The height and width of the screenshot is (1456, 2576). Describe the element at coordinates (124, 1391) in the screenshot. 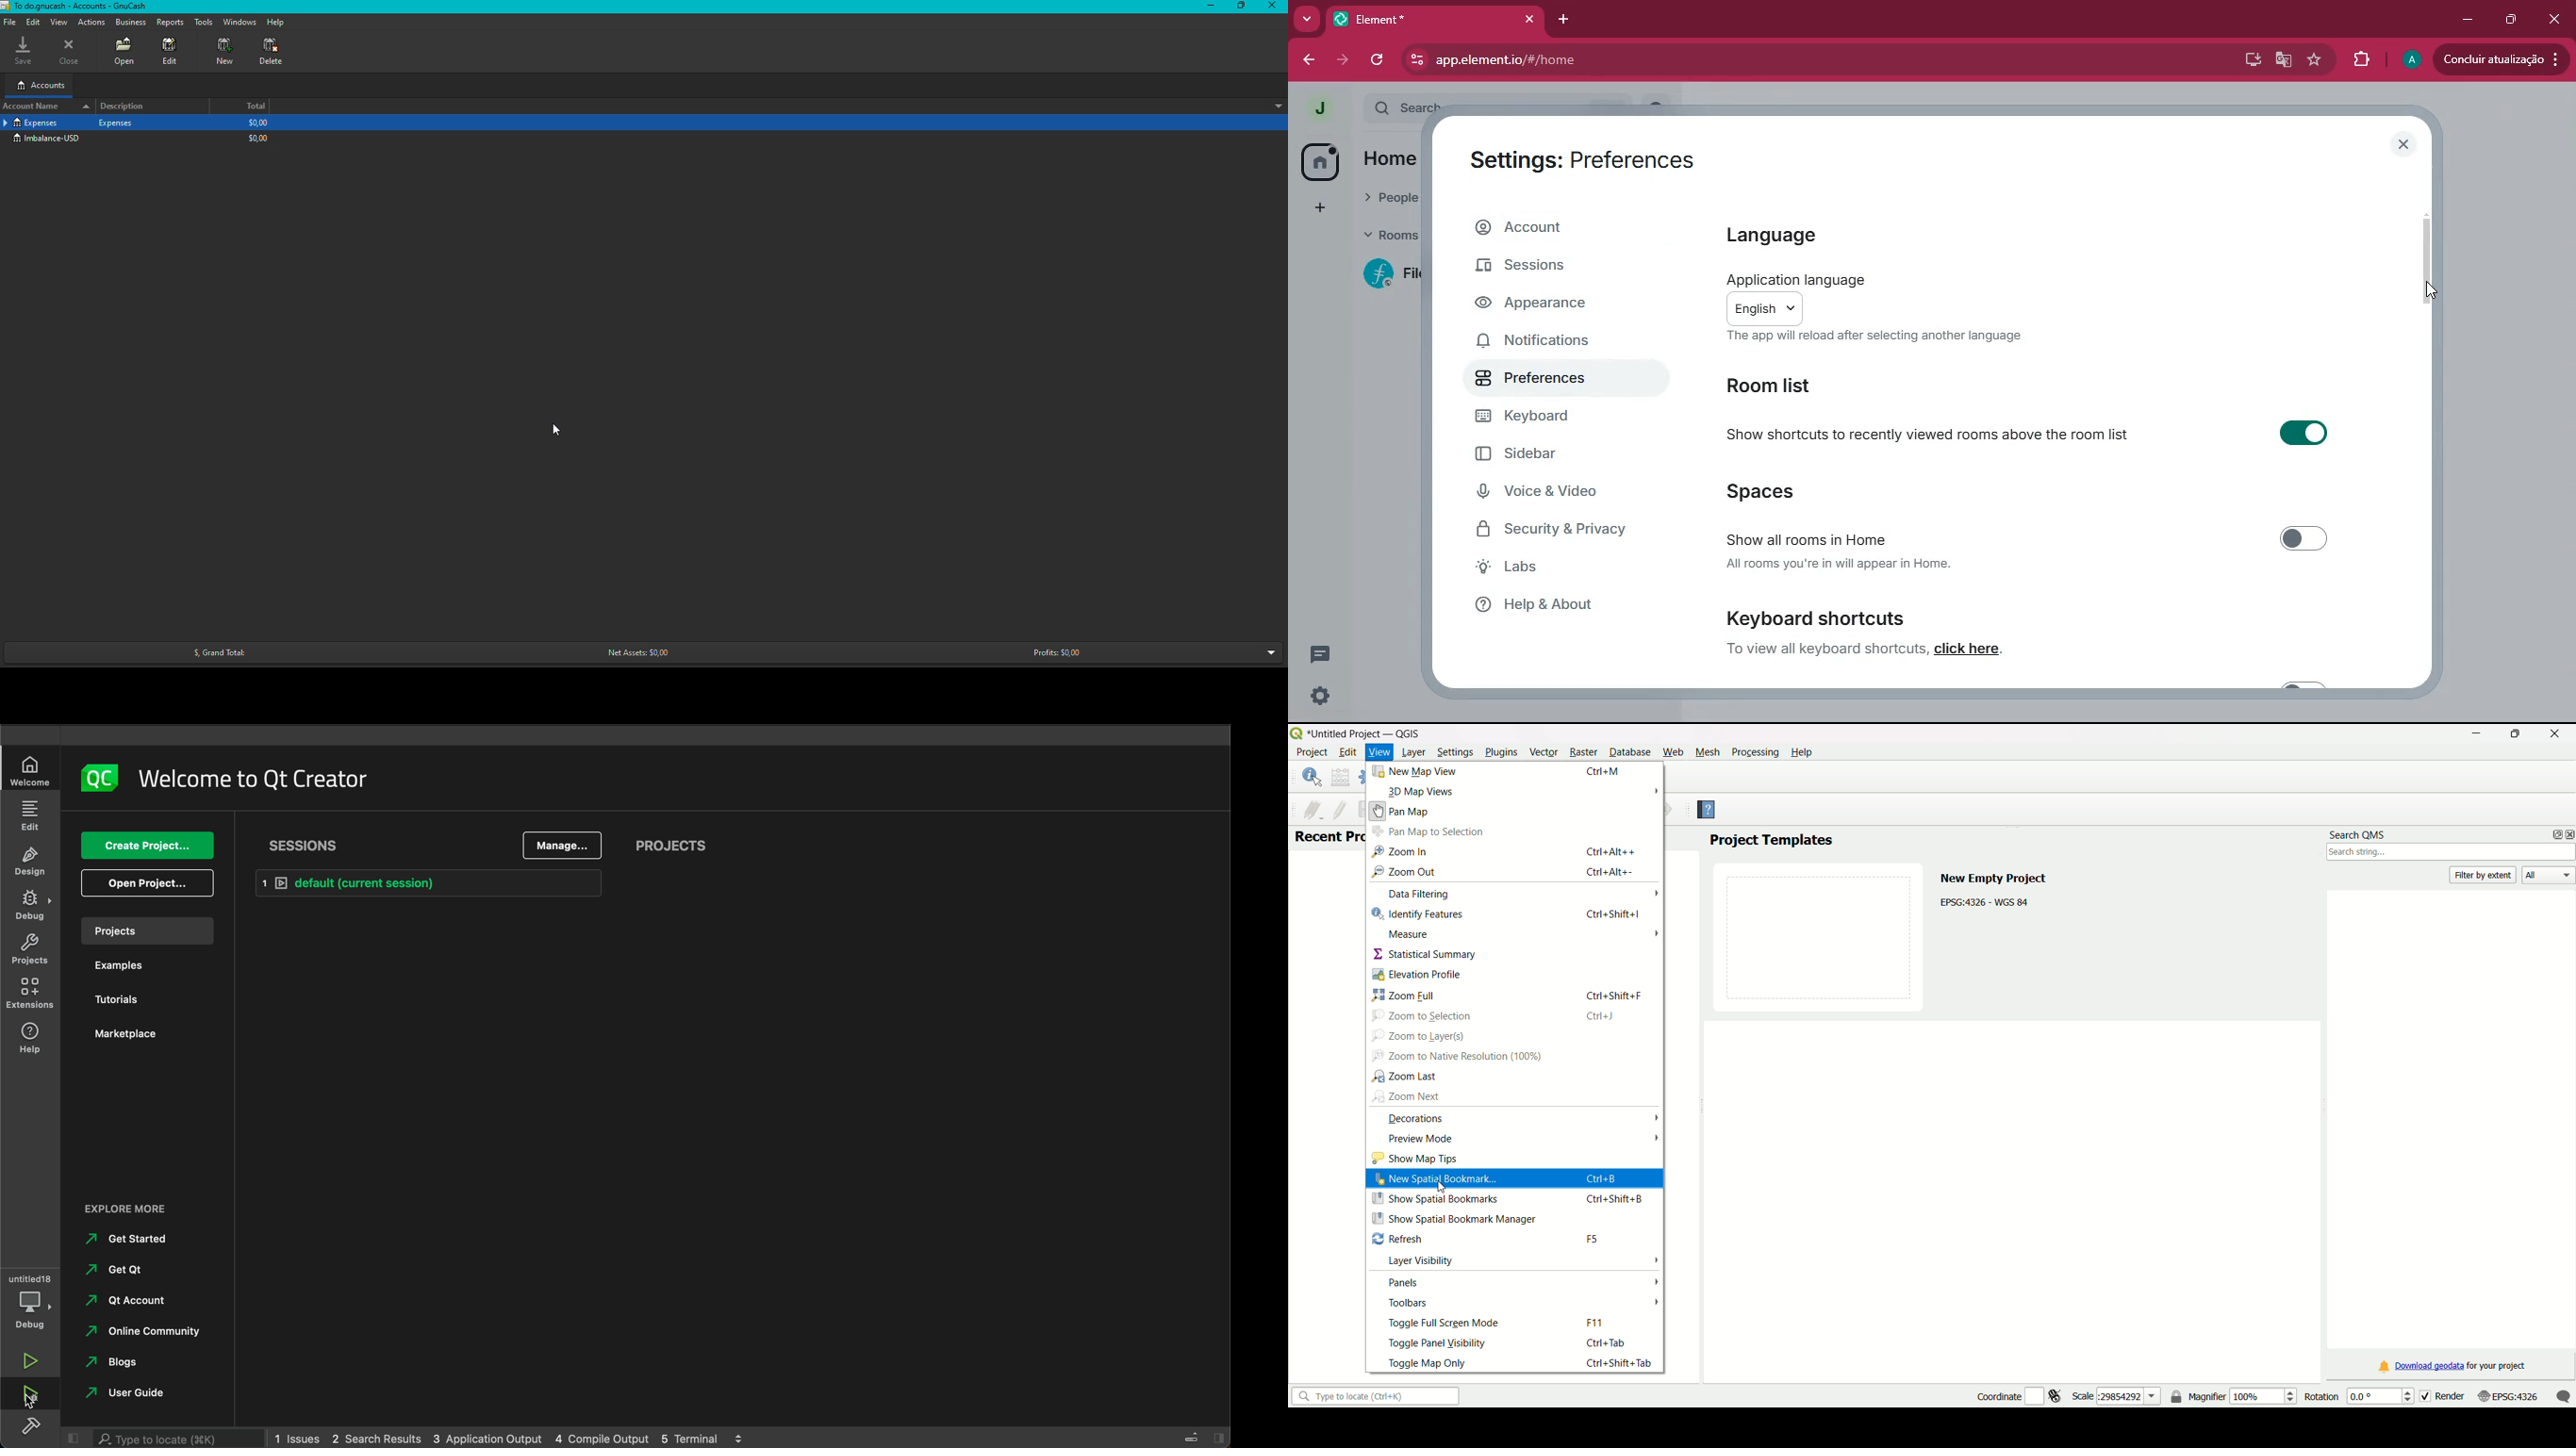

I see `User Guide` at that location.